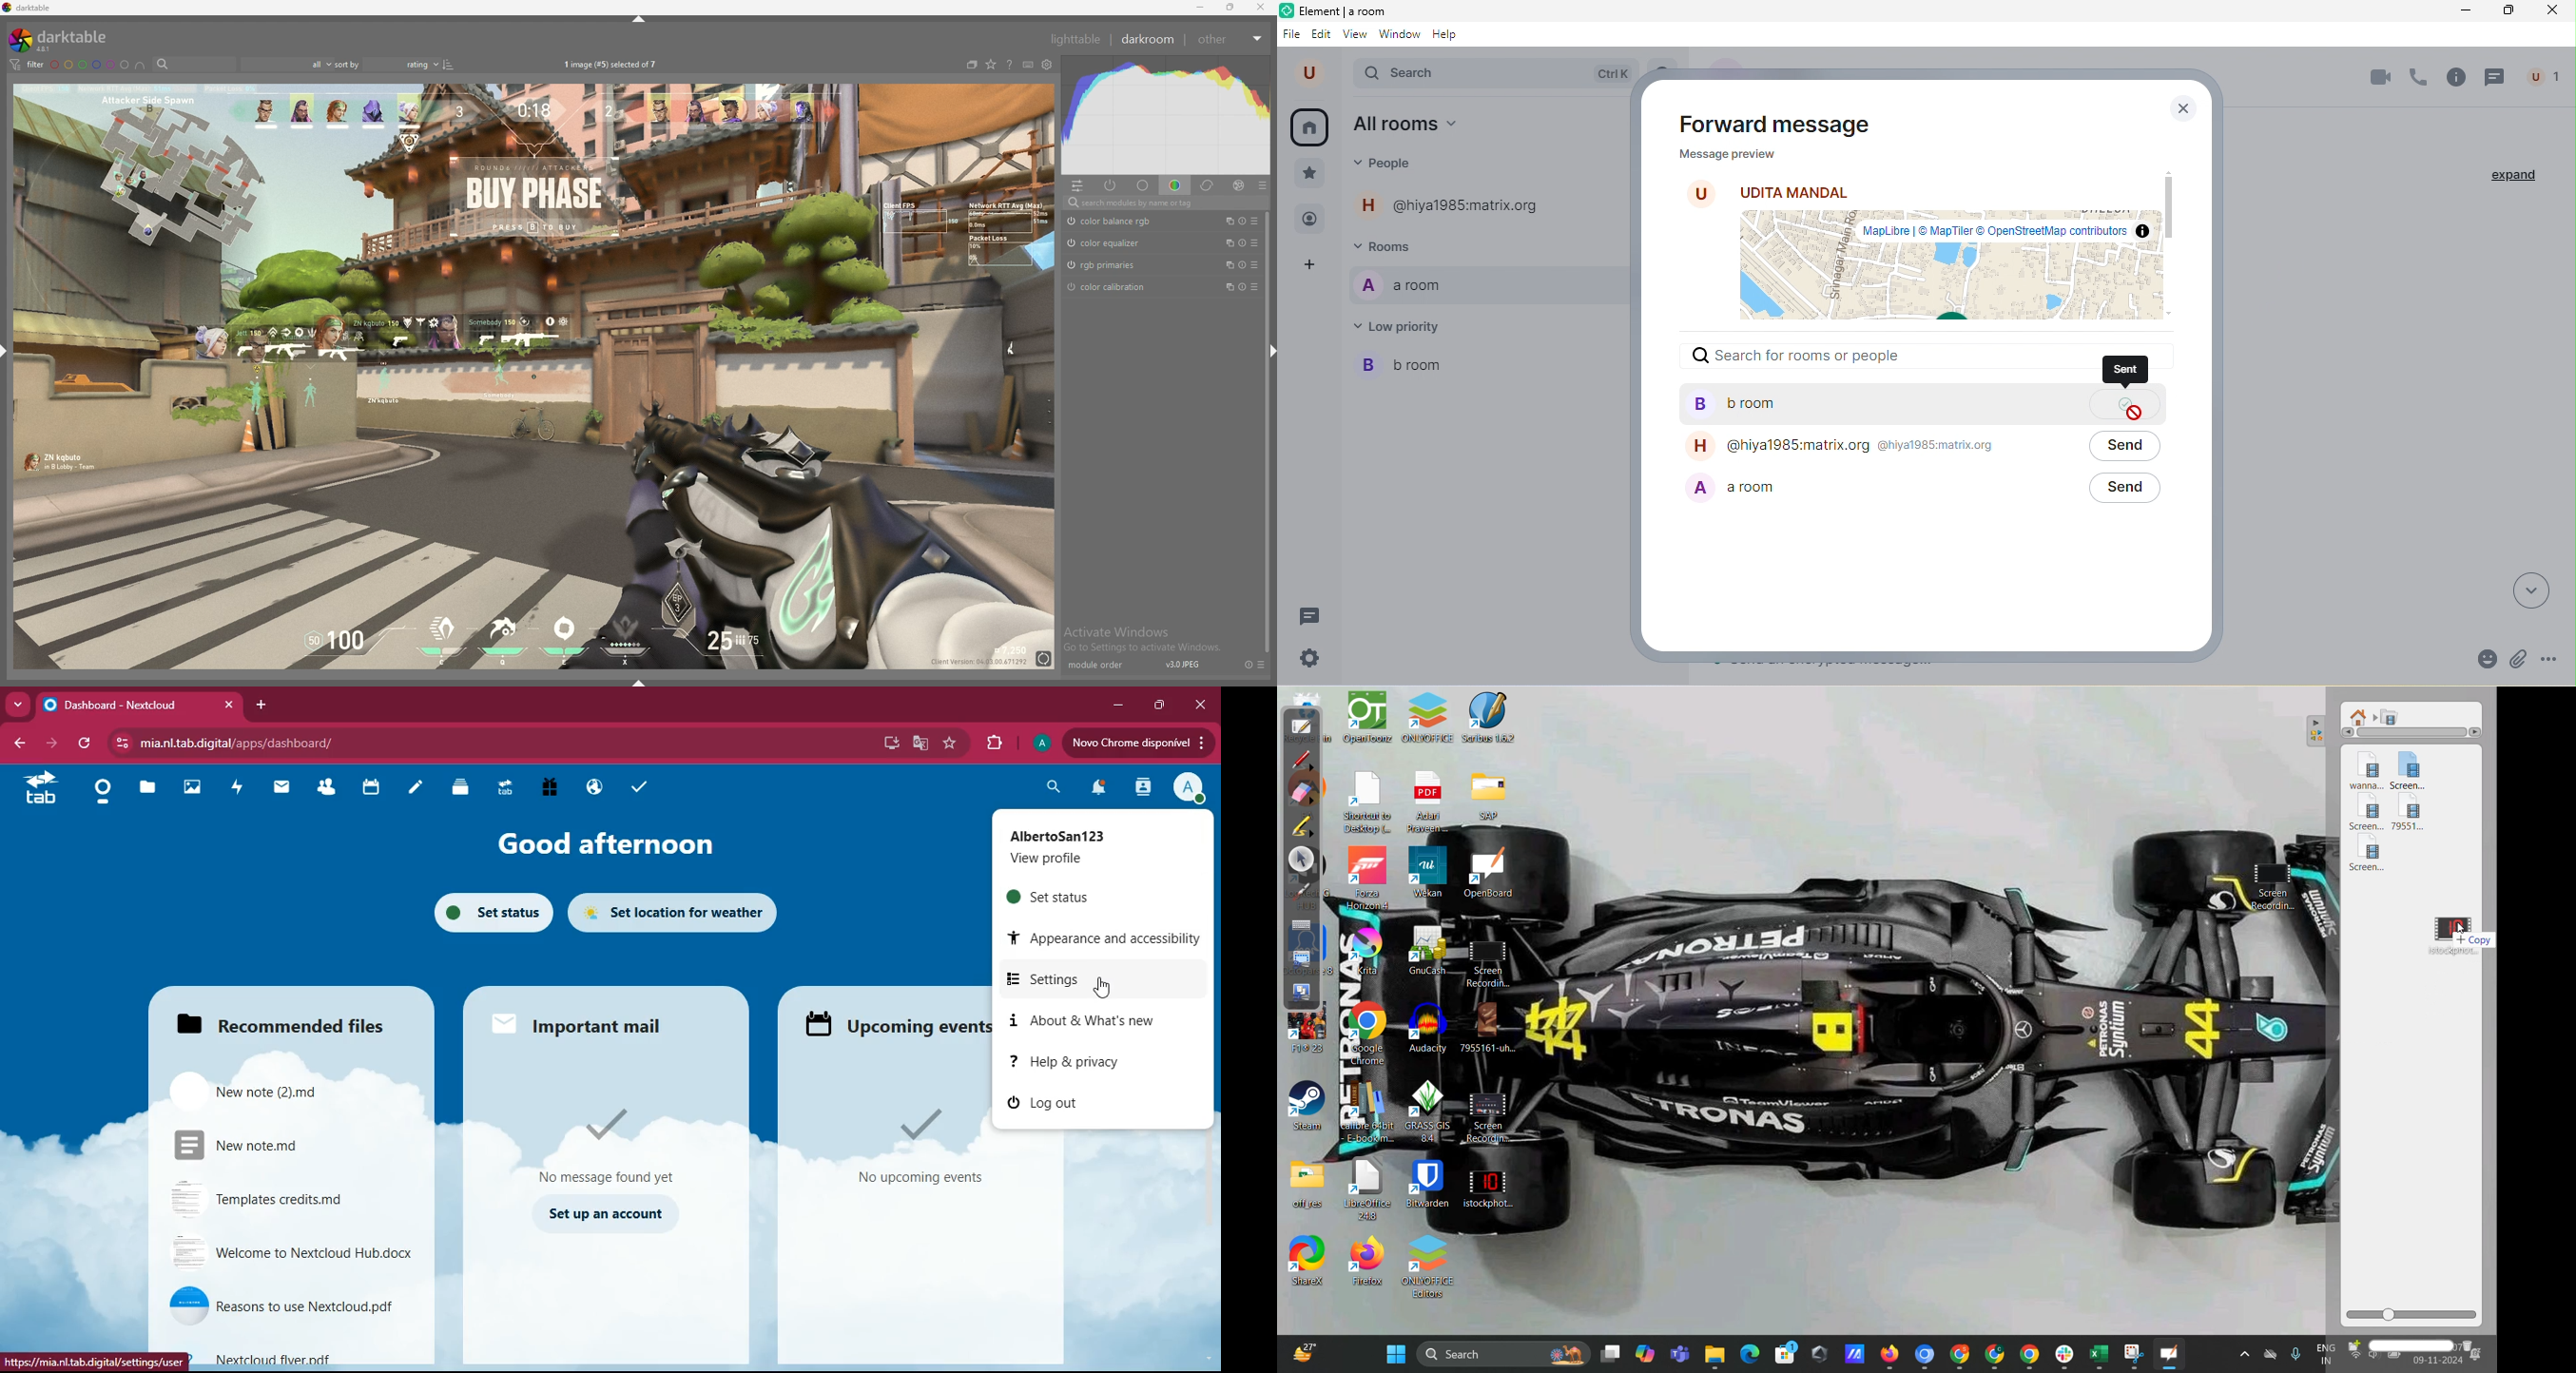  What do you see at coordinates (1041, 743) in the screenshot?
I see `profile` at bounding box center [1041, 743].